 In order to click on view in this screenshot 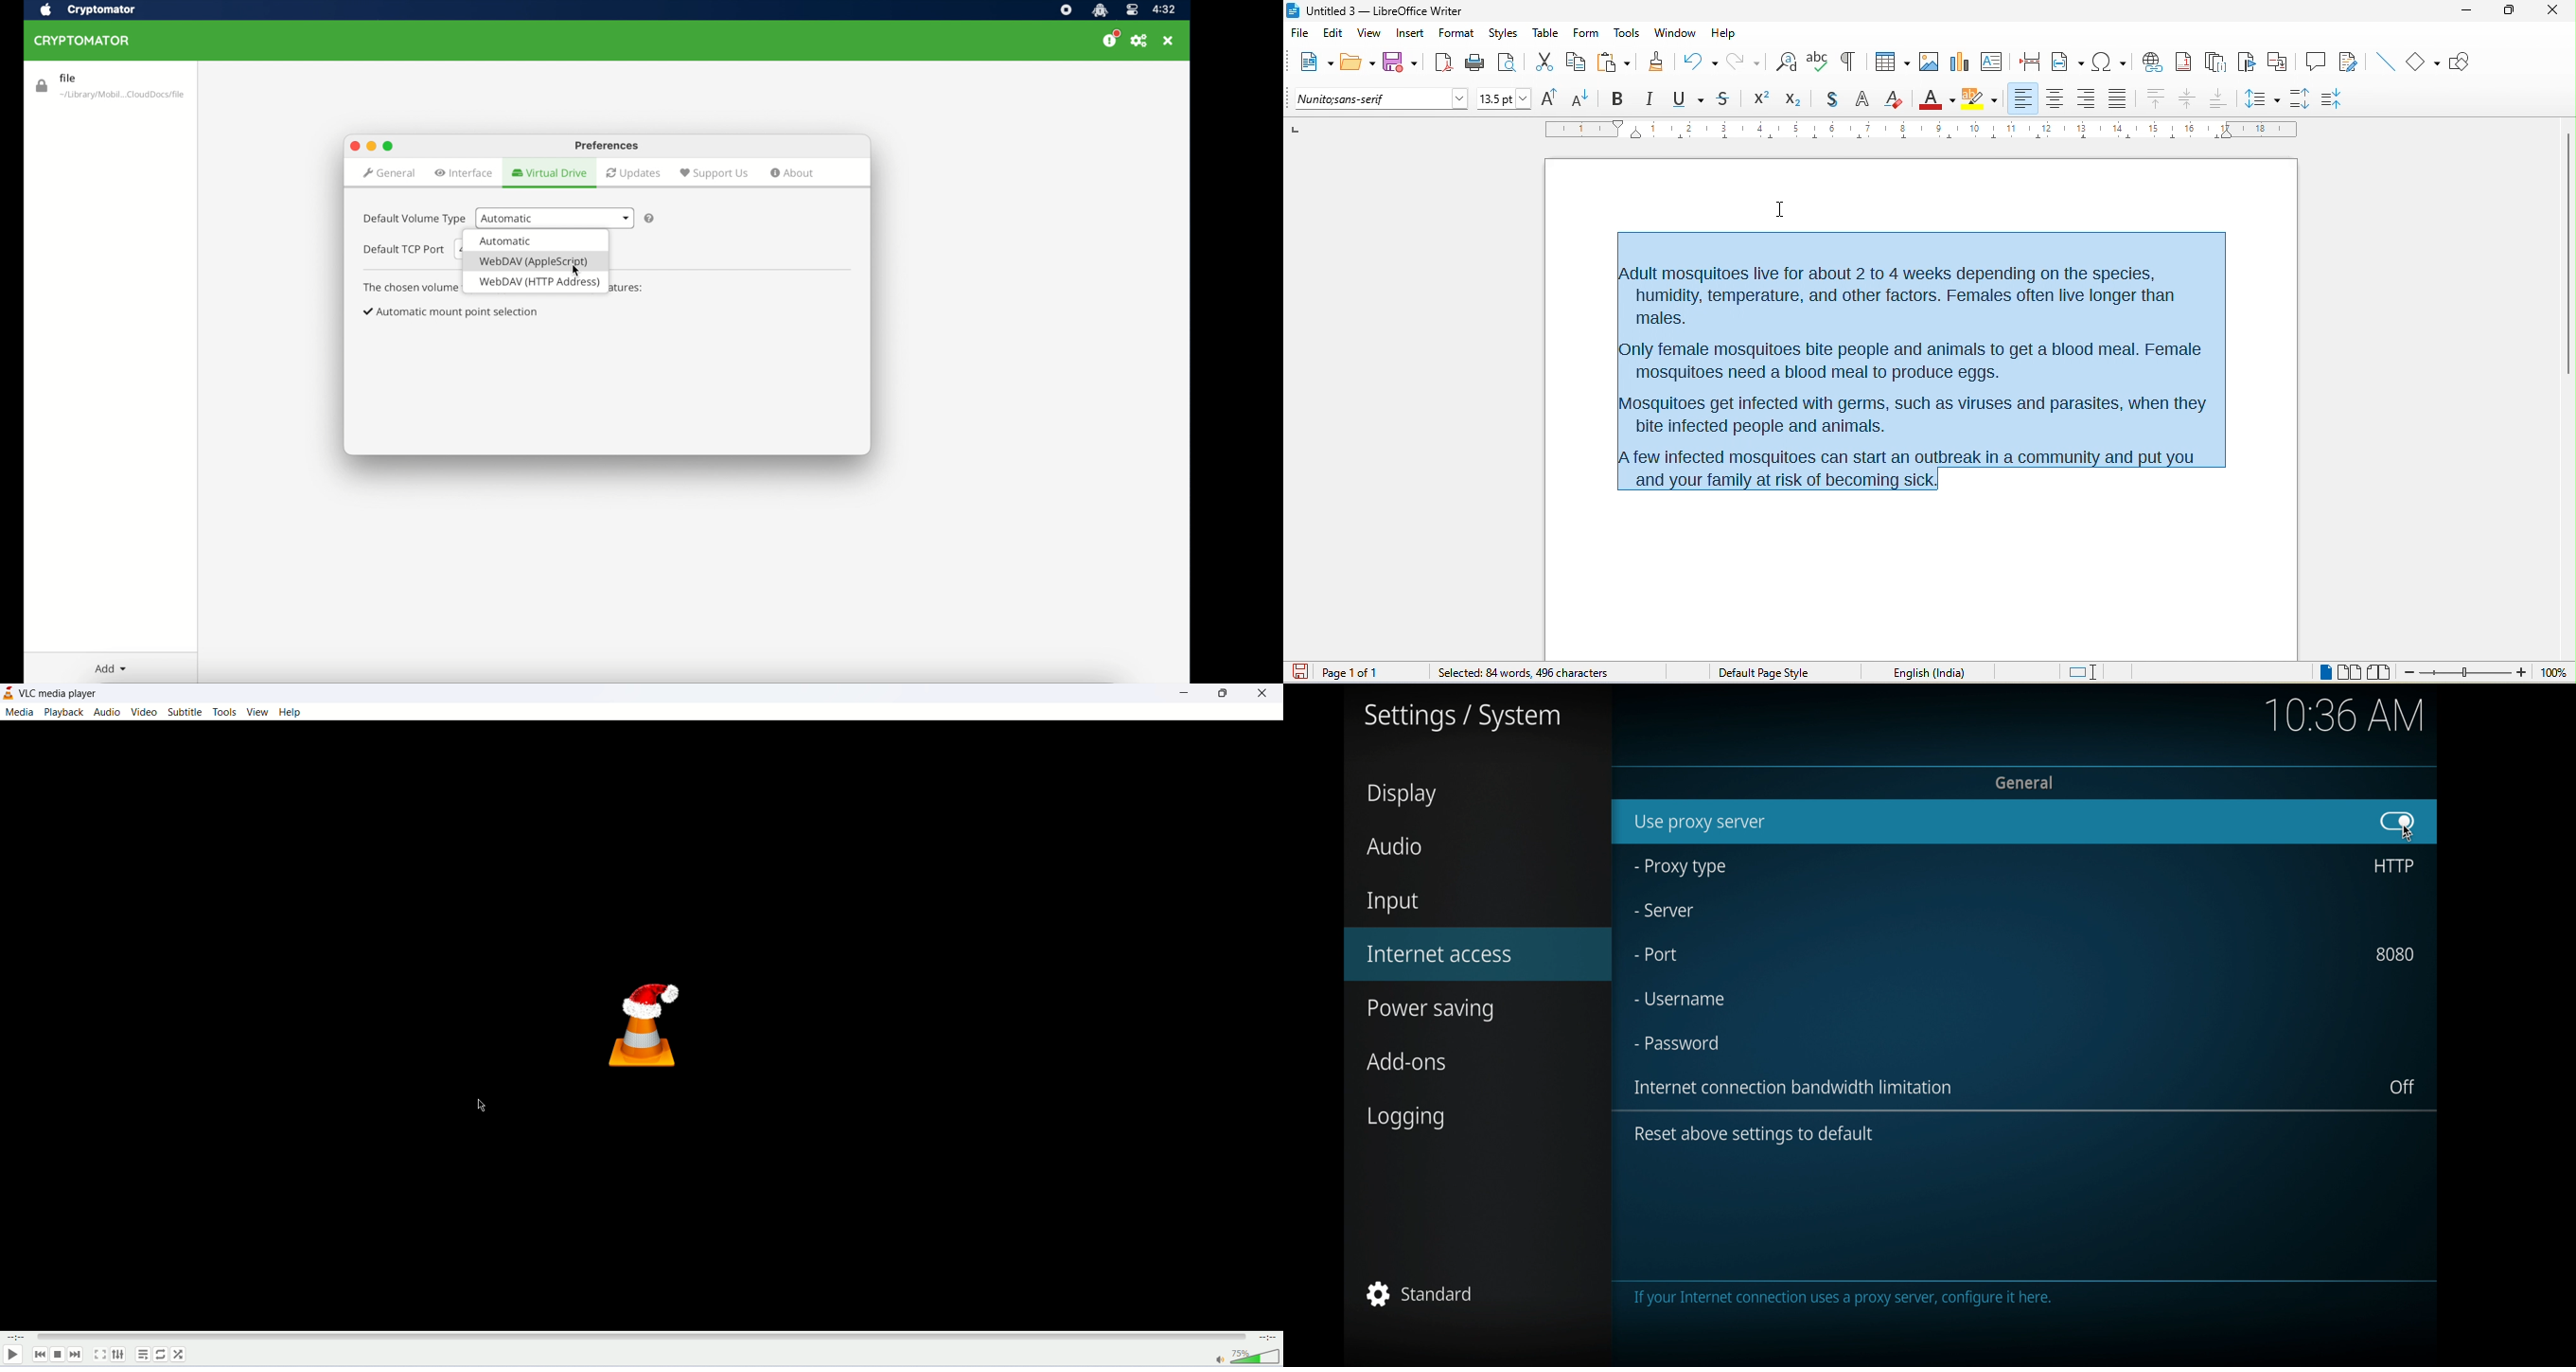, I will do `click(1369, 36)`.